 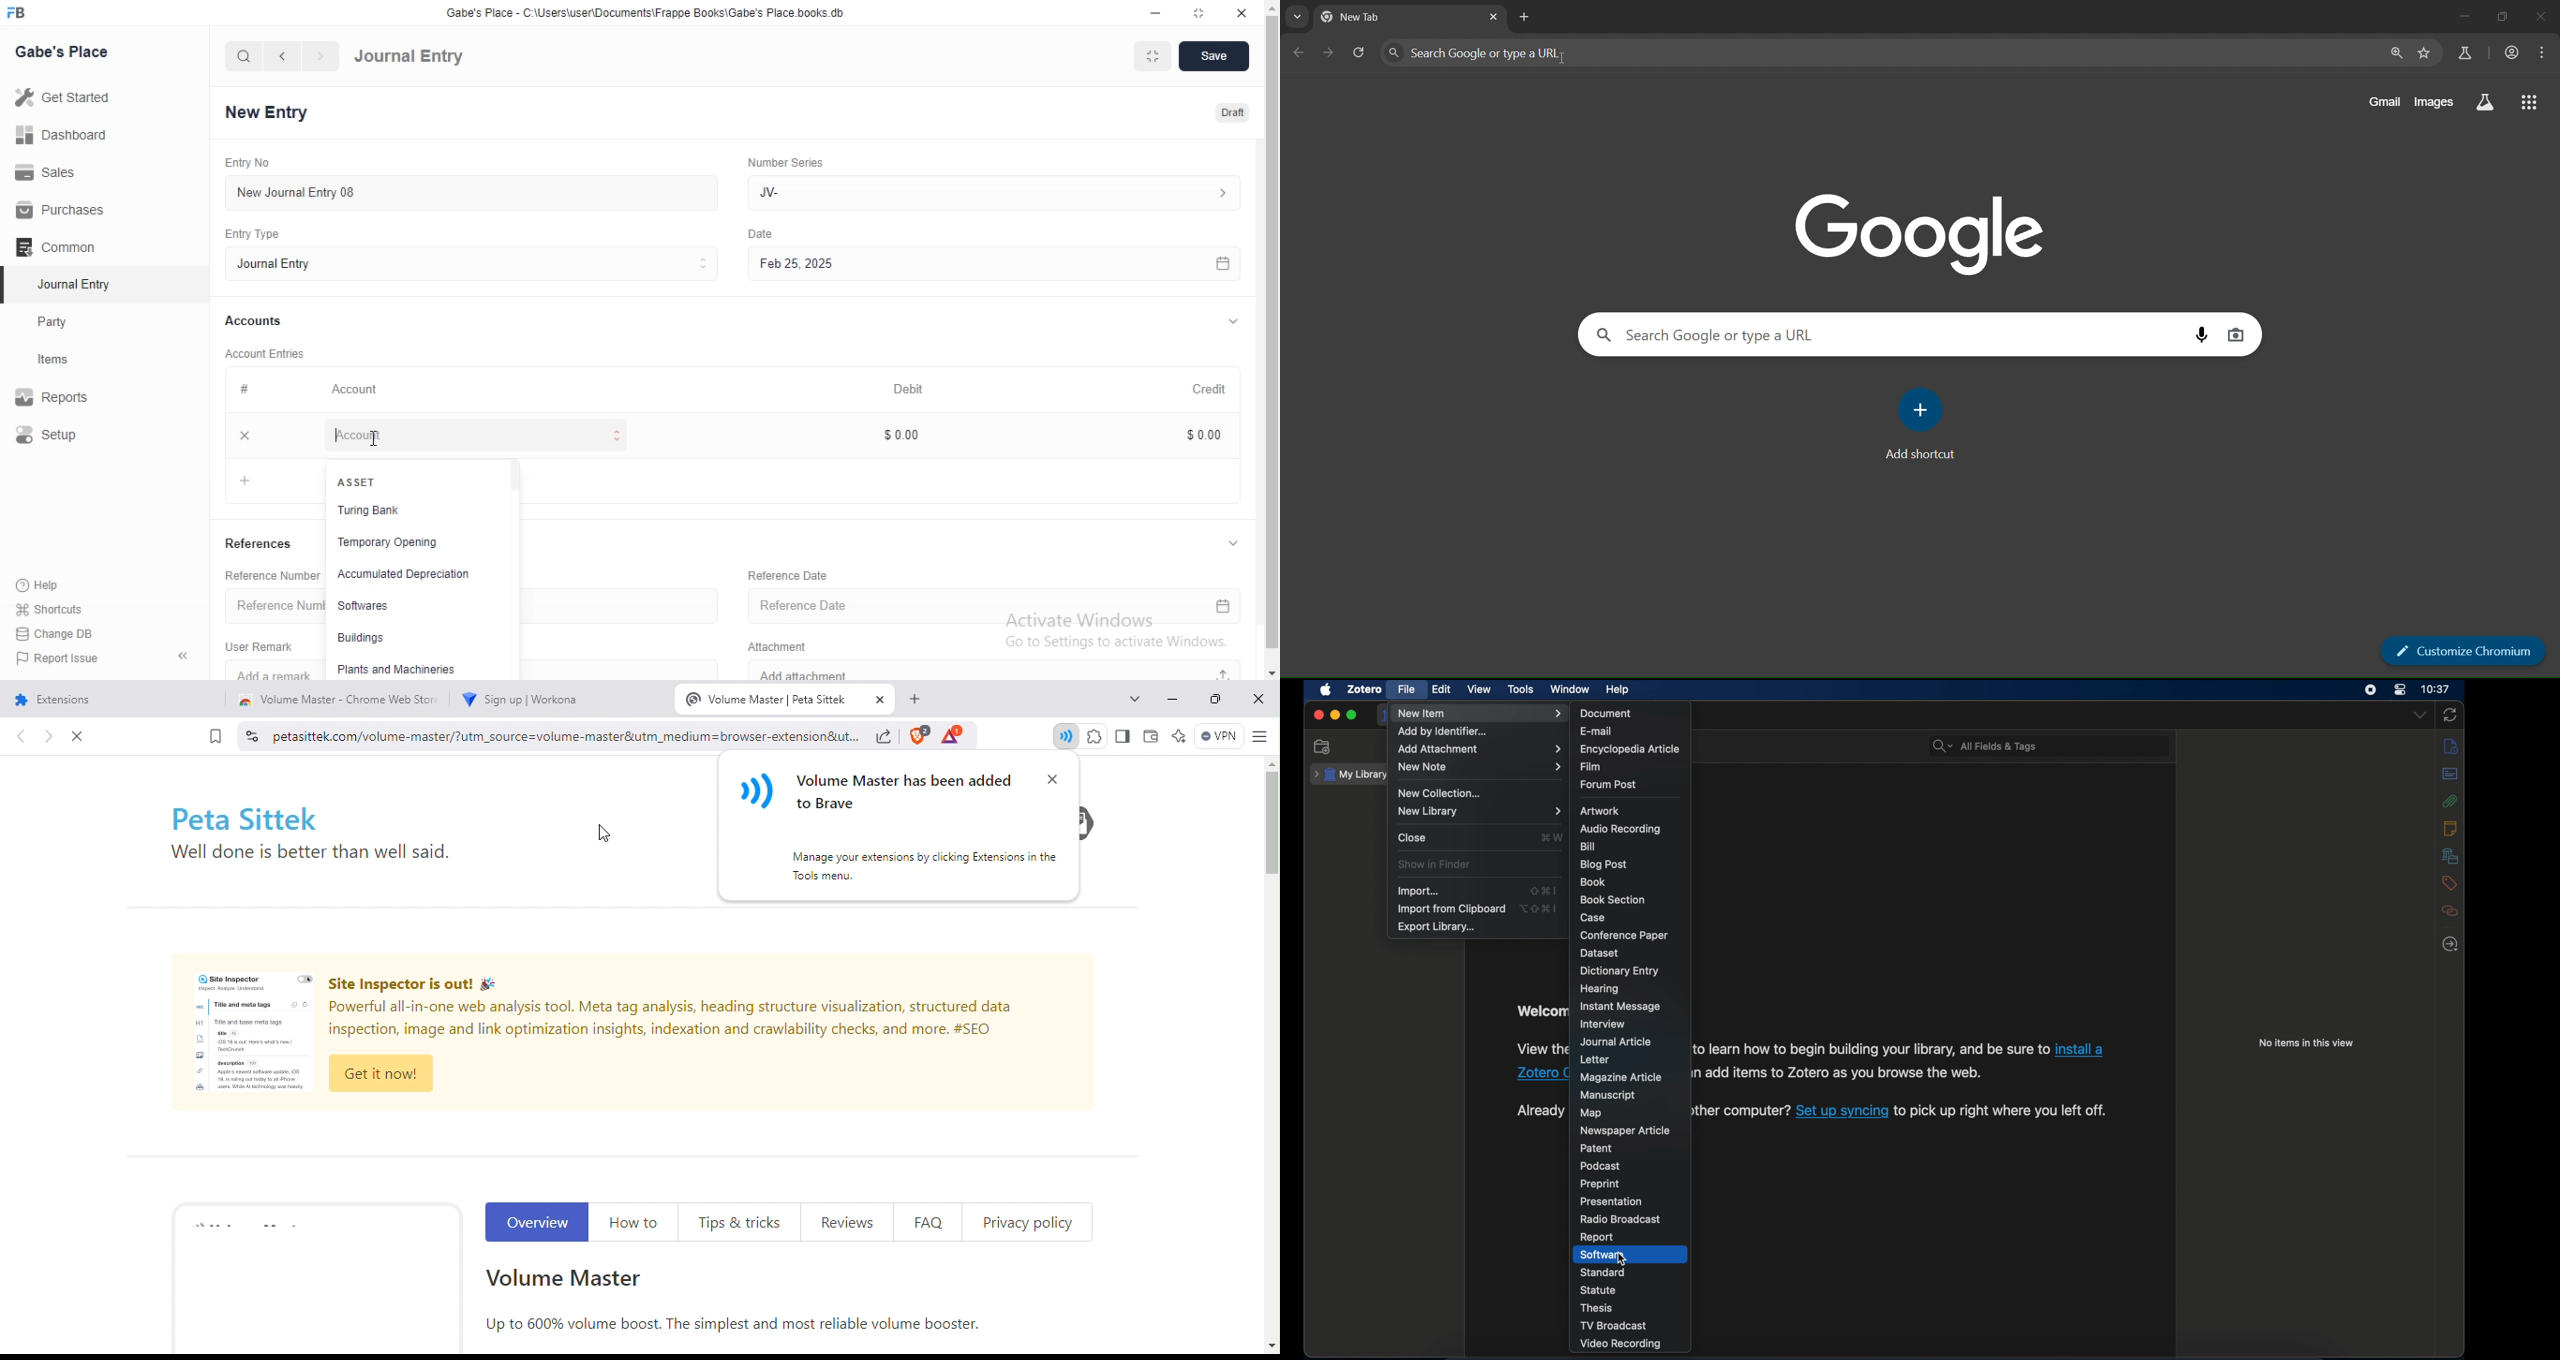 What do you see at coordinates (18, 13) in the screenshot?
I see `FB` at bounding box center [18, 13].